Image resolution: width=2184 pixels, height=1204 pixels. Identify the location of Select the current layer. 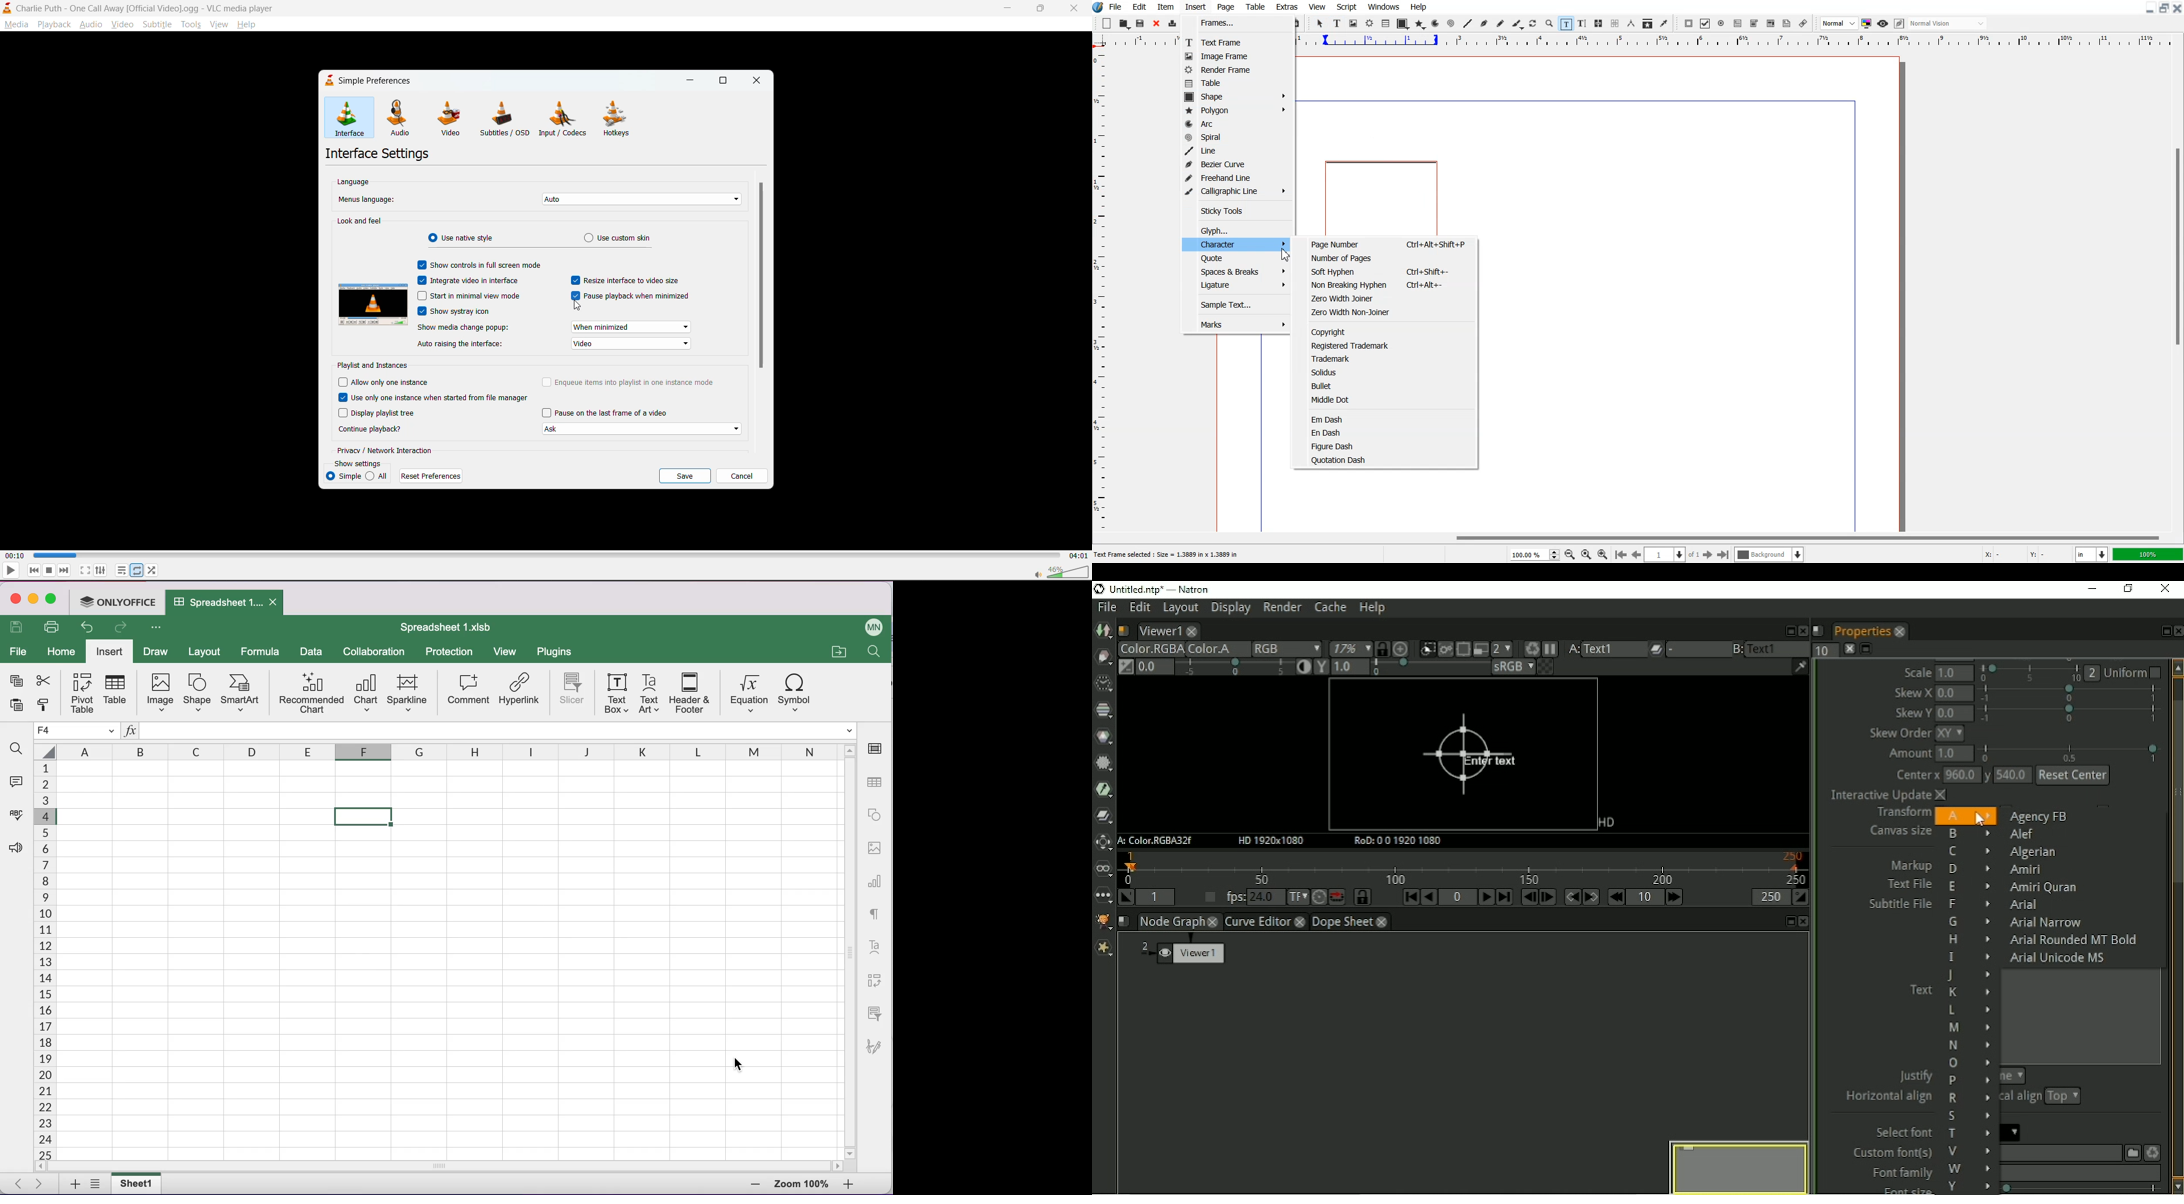
(1771, 555).